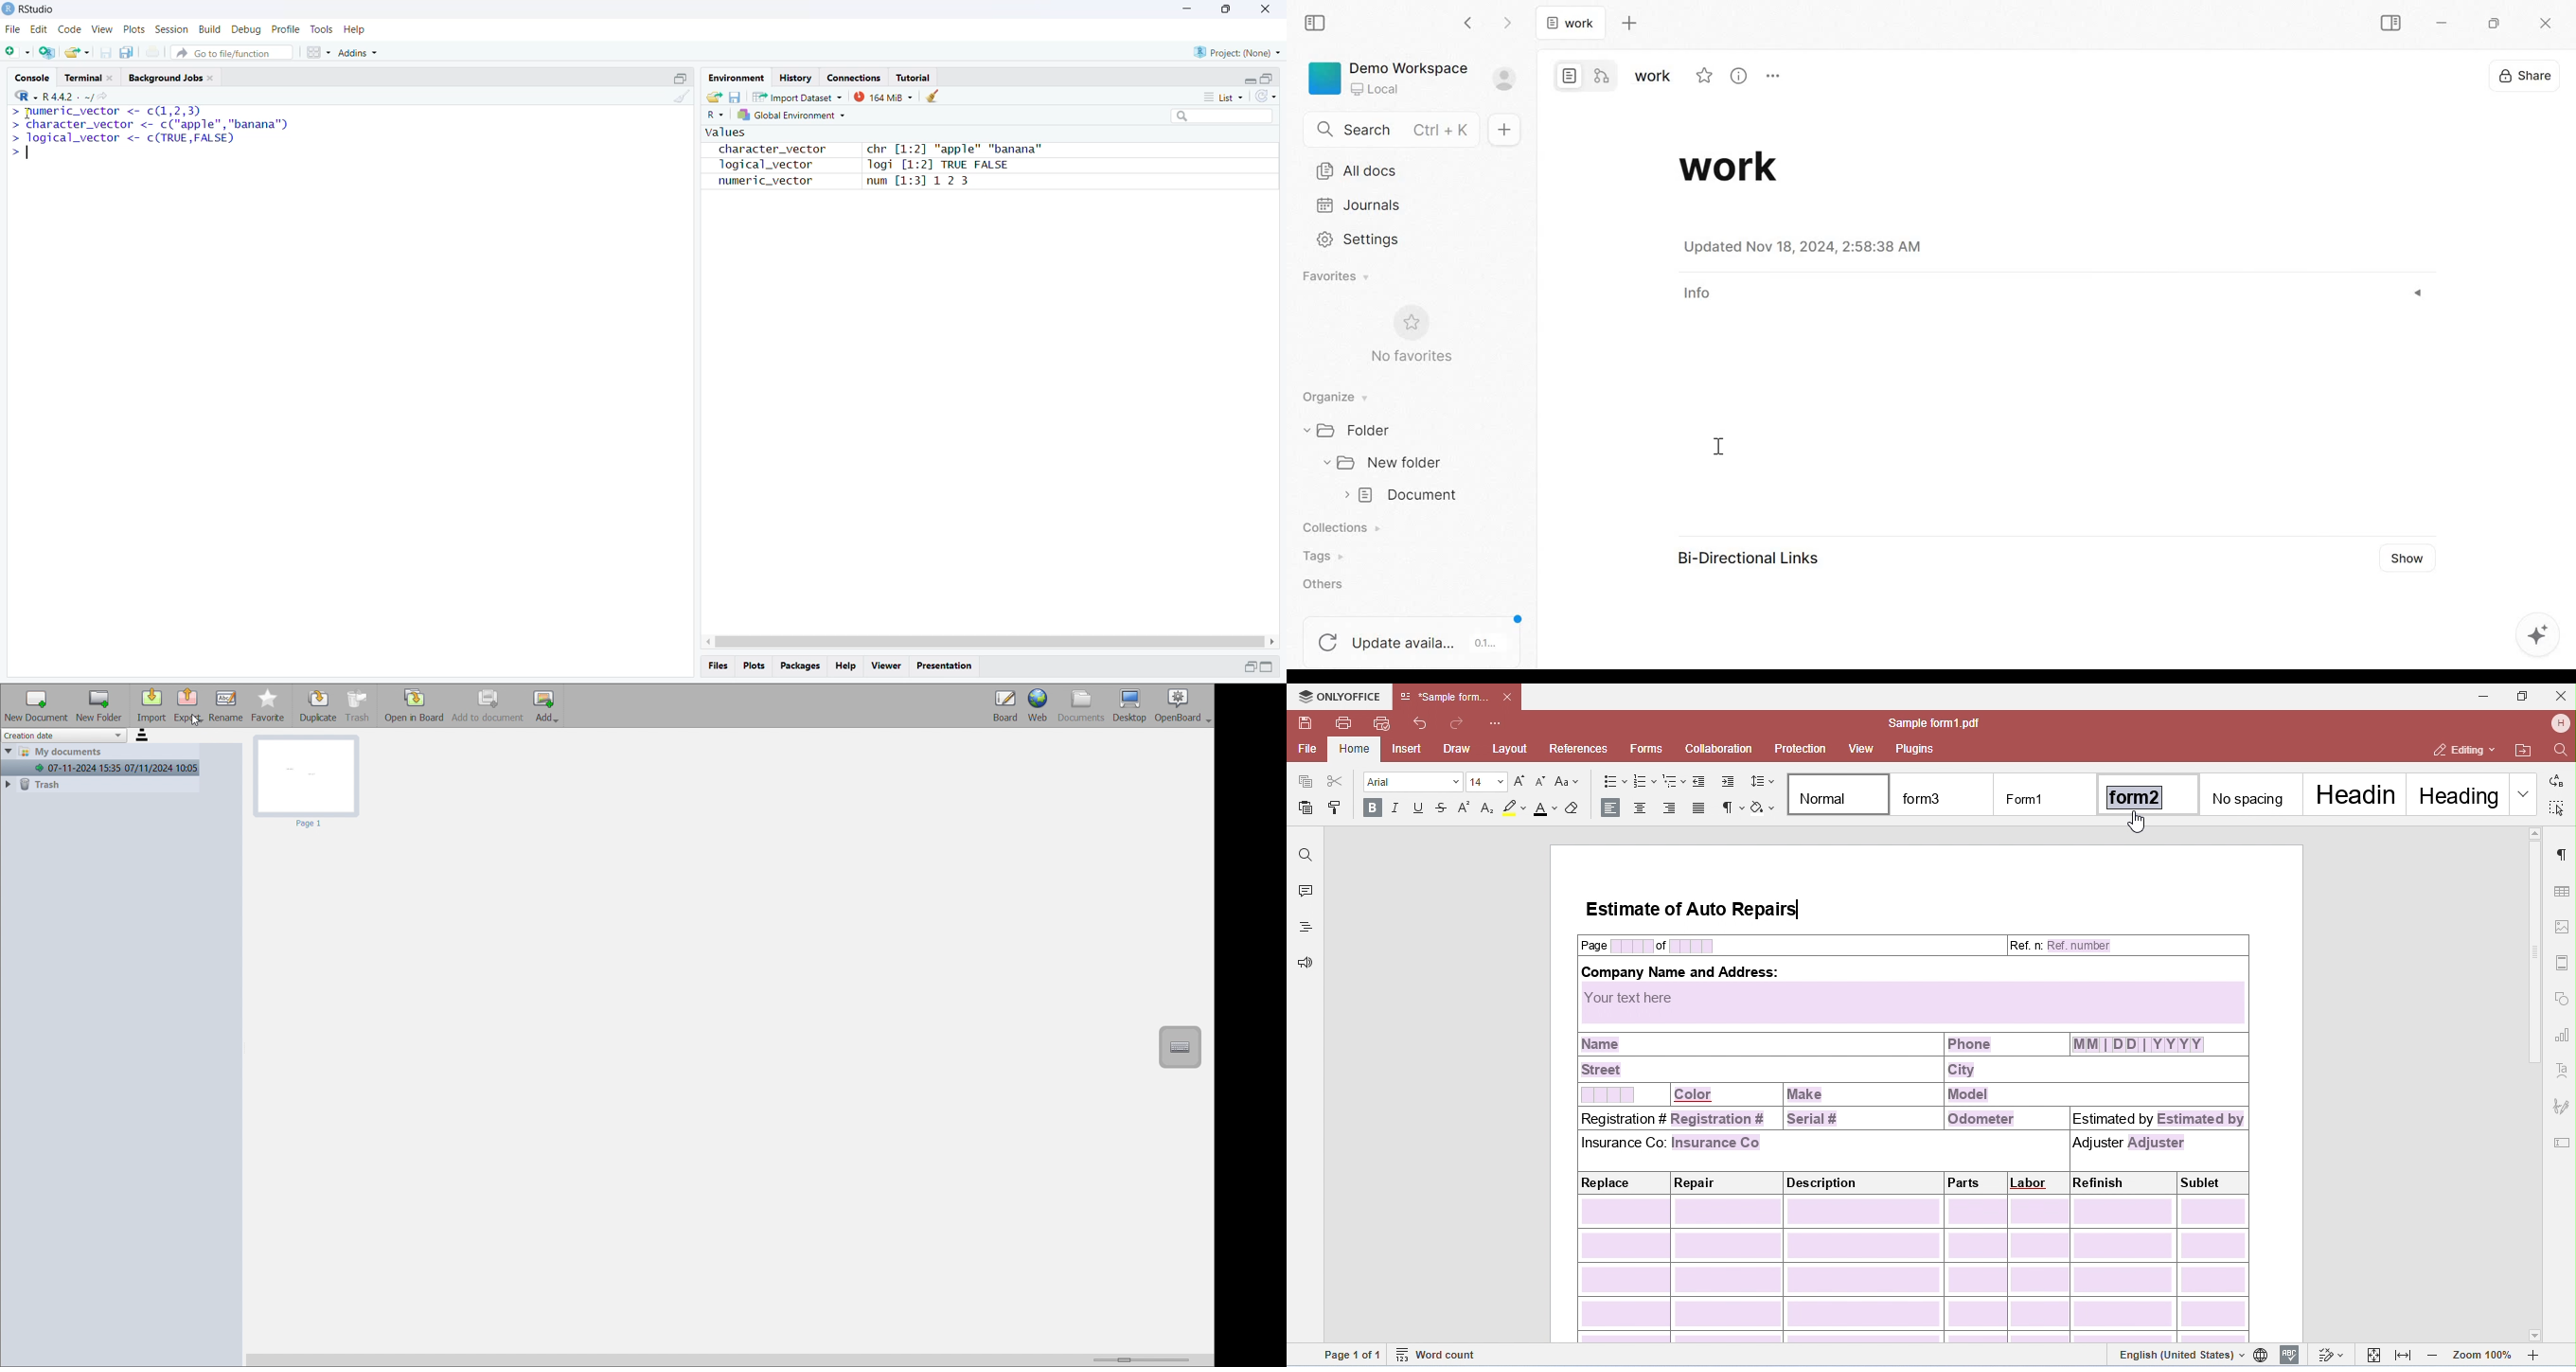 The image size is (2576, 1372). What do you see at coordinates (1600, 76) in the screenshot?
I see `edgeless mode` at bounding box center [1600, 76].